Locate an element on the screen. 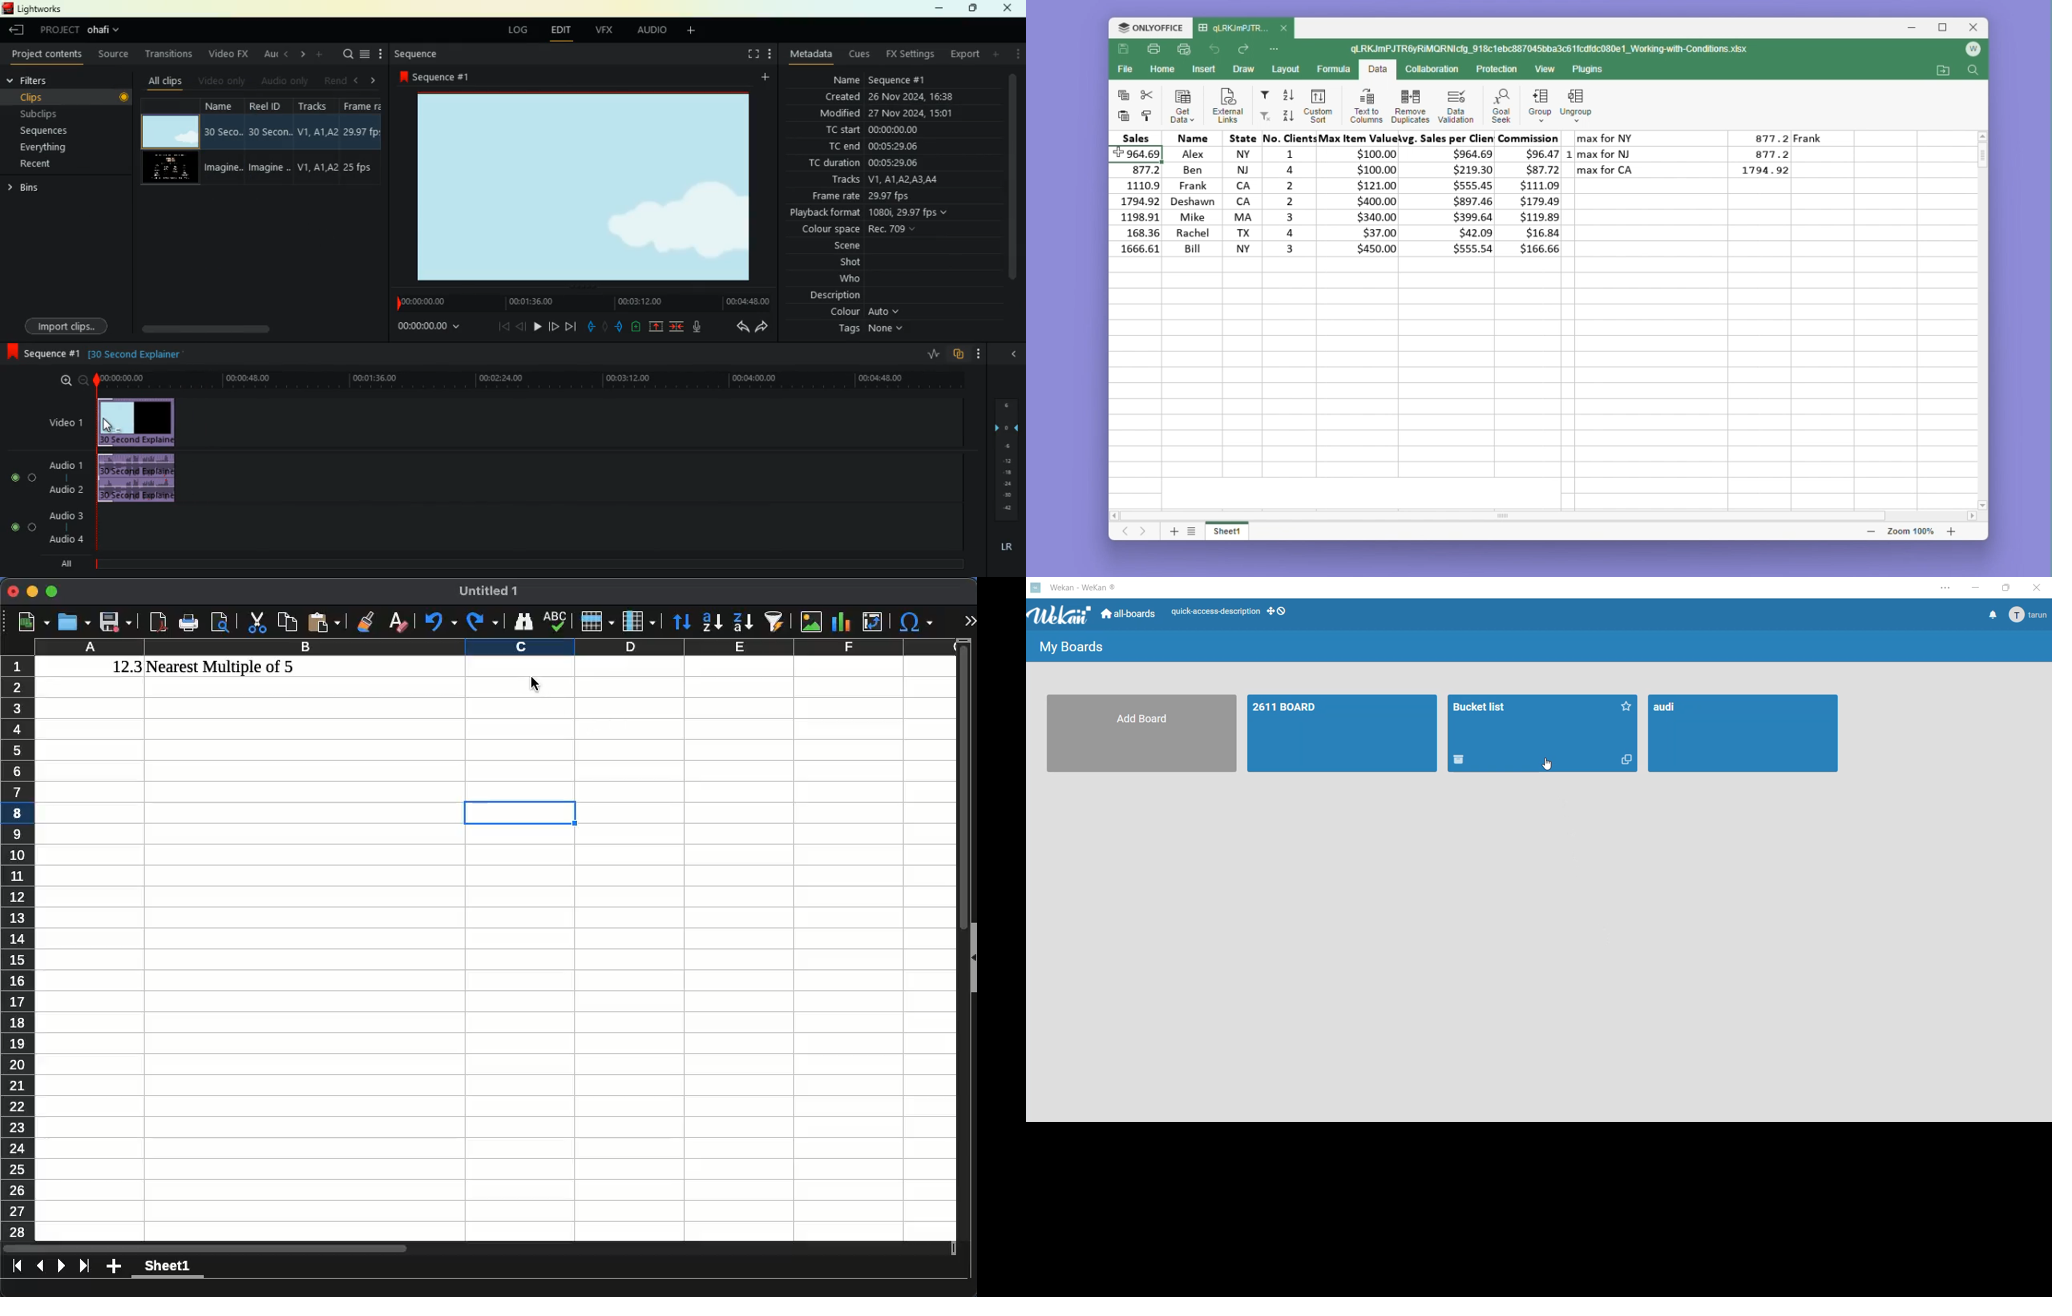  Data validation is located at coordinates (1456, 106).